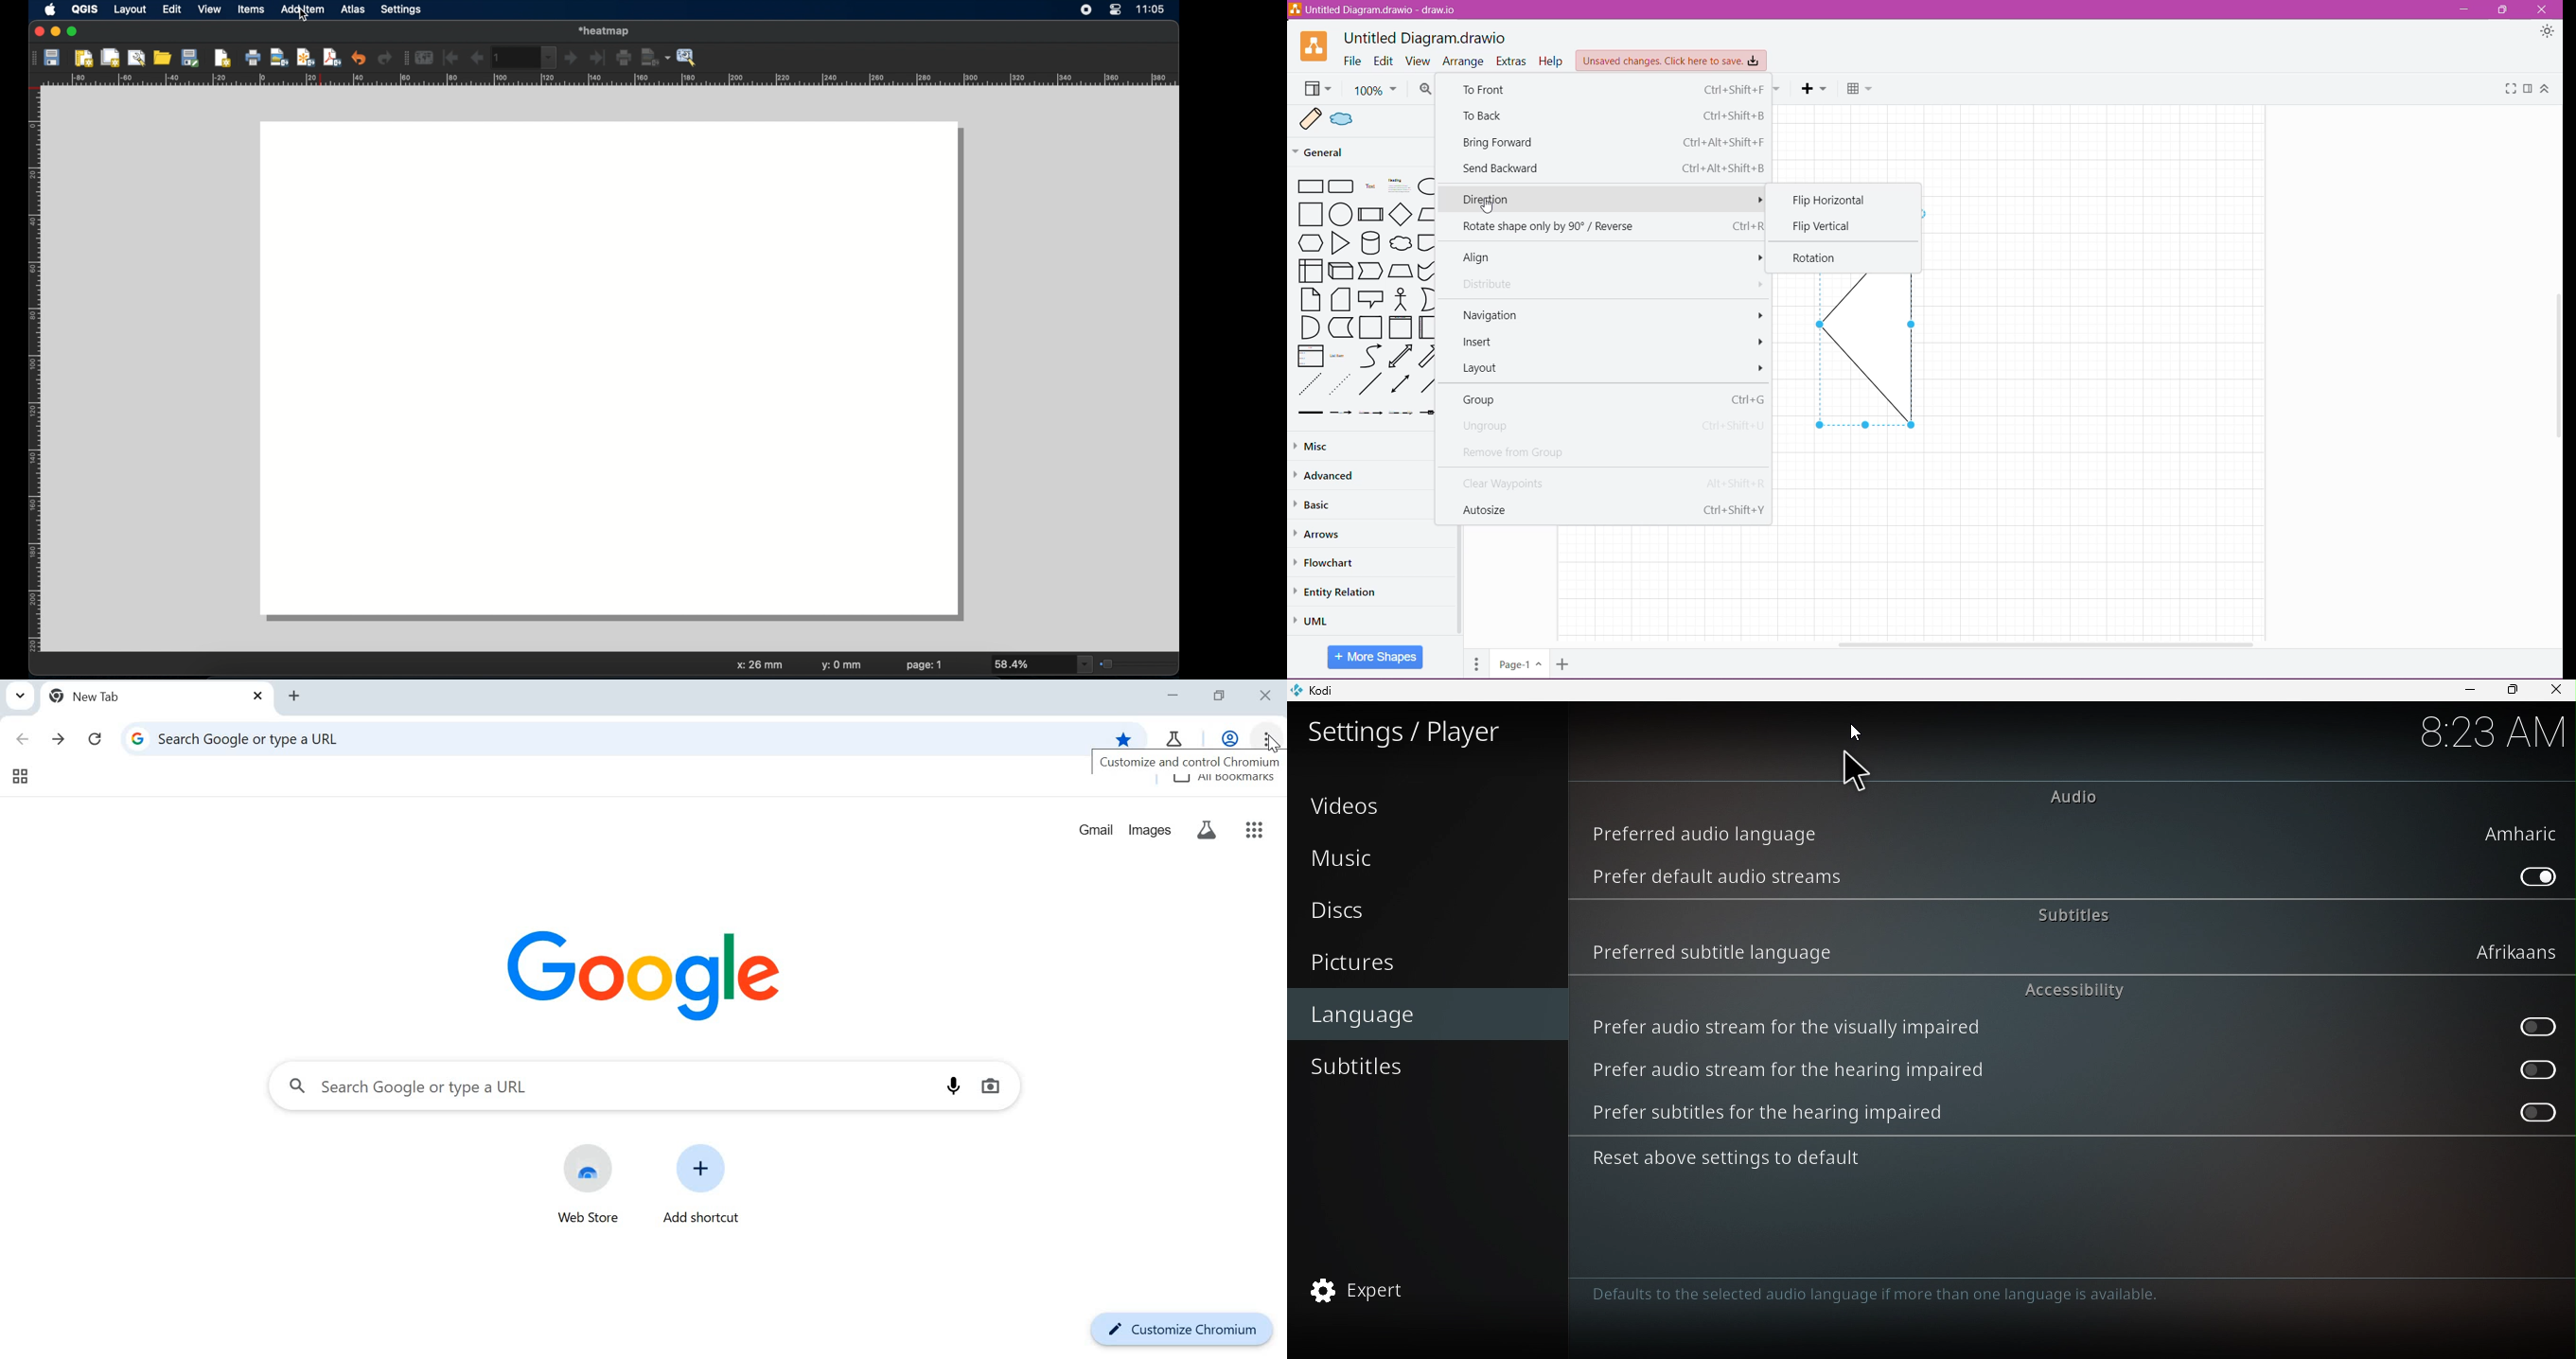  I want to click on click to go forward, so click(60, 741).